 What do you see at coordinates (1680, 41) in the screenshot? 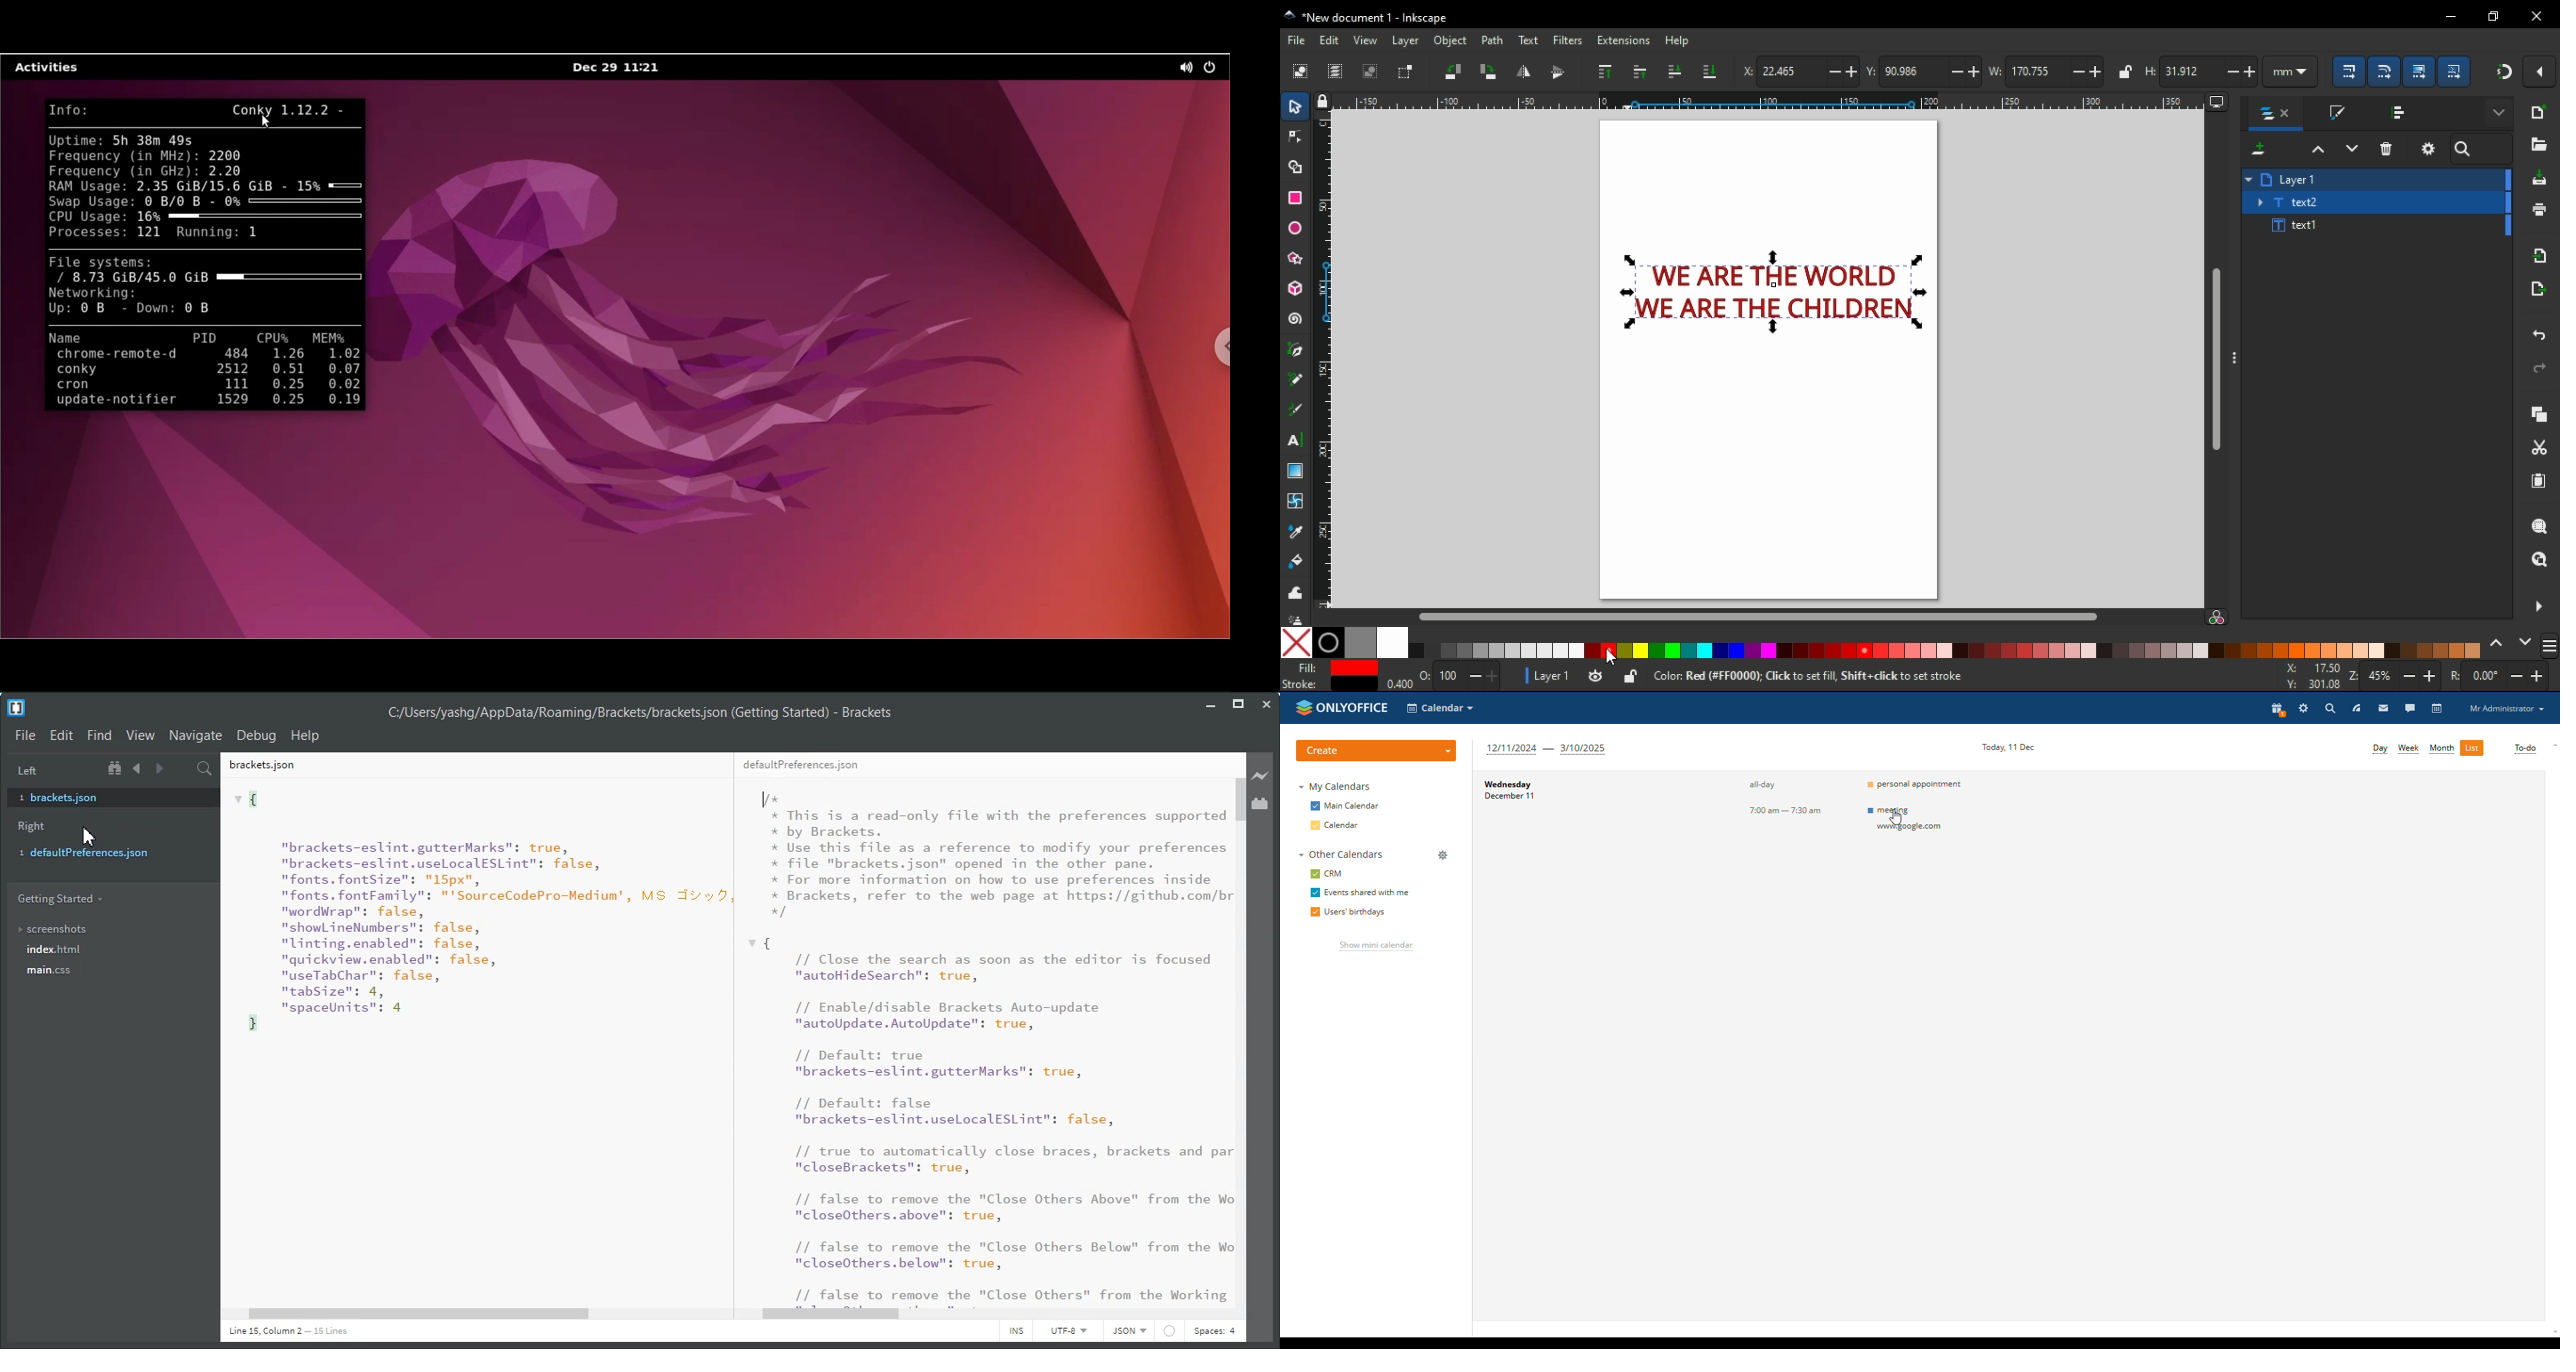
I see `help` at bounding box center [1680, 41].